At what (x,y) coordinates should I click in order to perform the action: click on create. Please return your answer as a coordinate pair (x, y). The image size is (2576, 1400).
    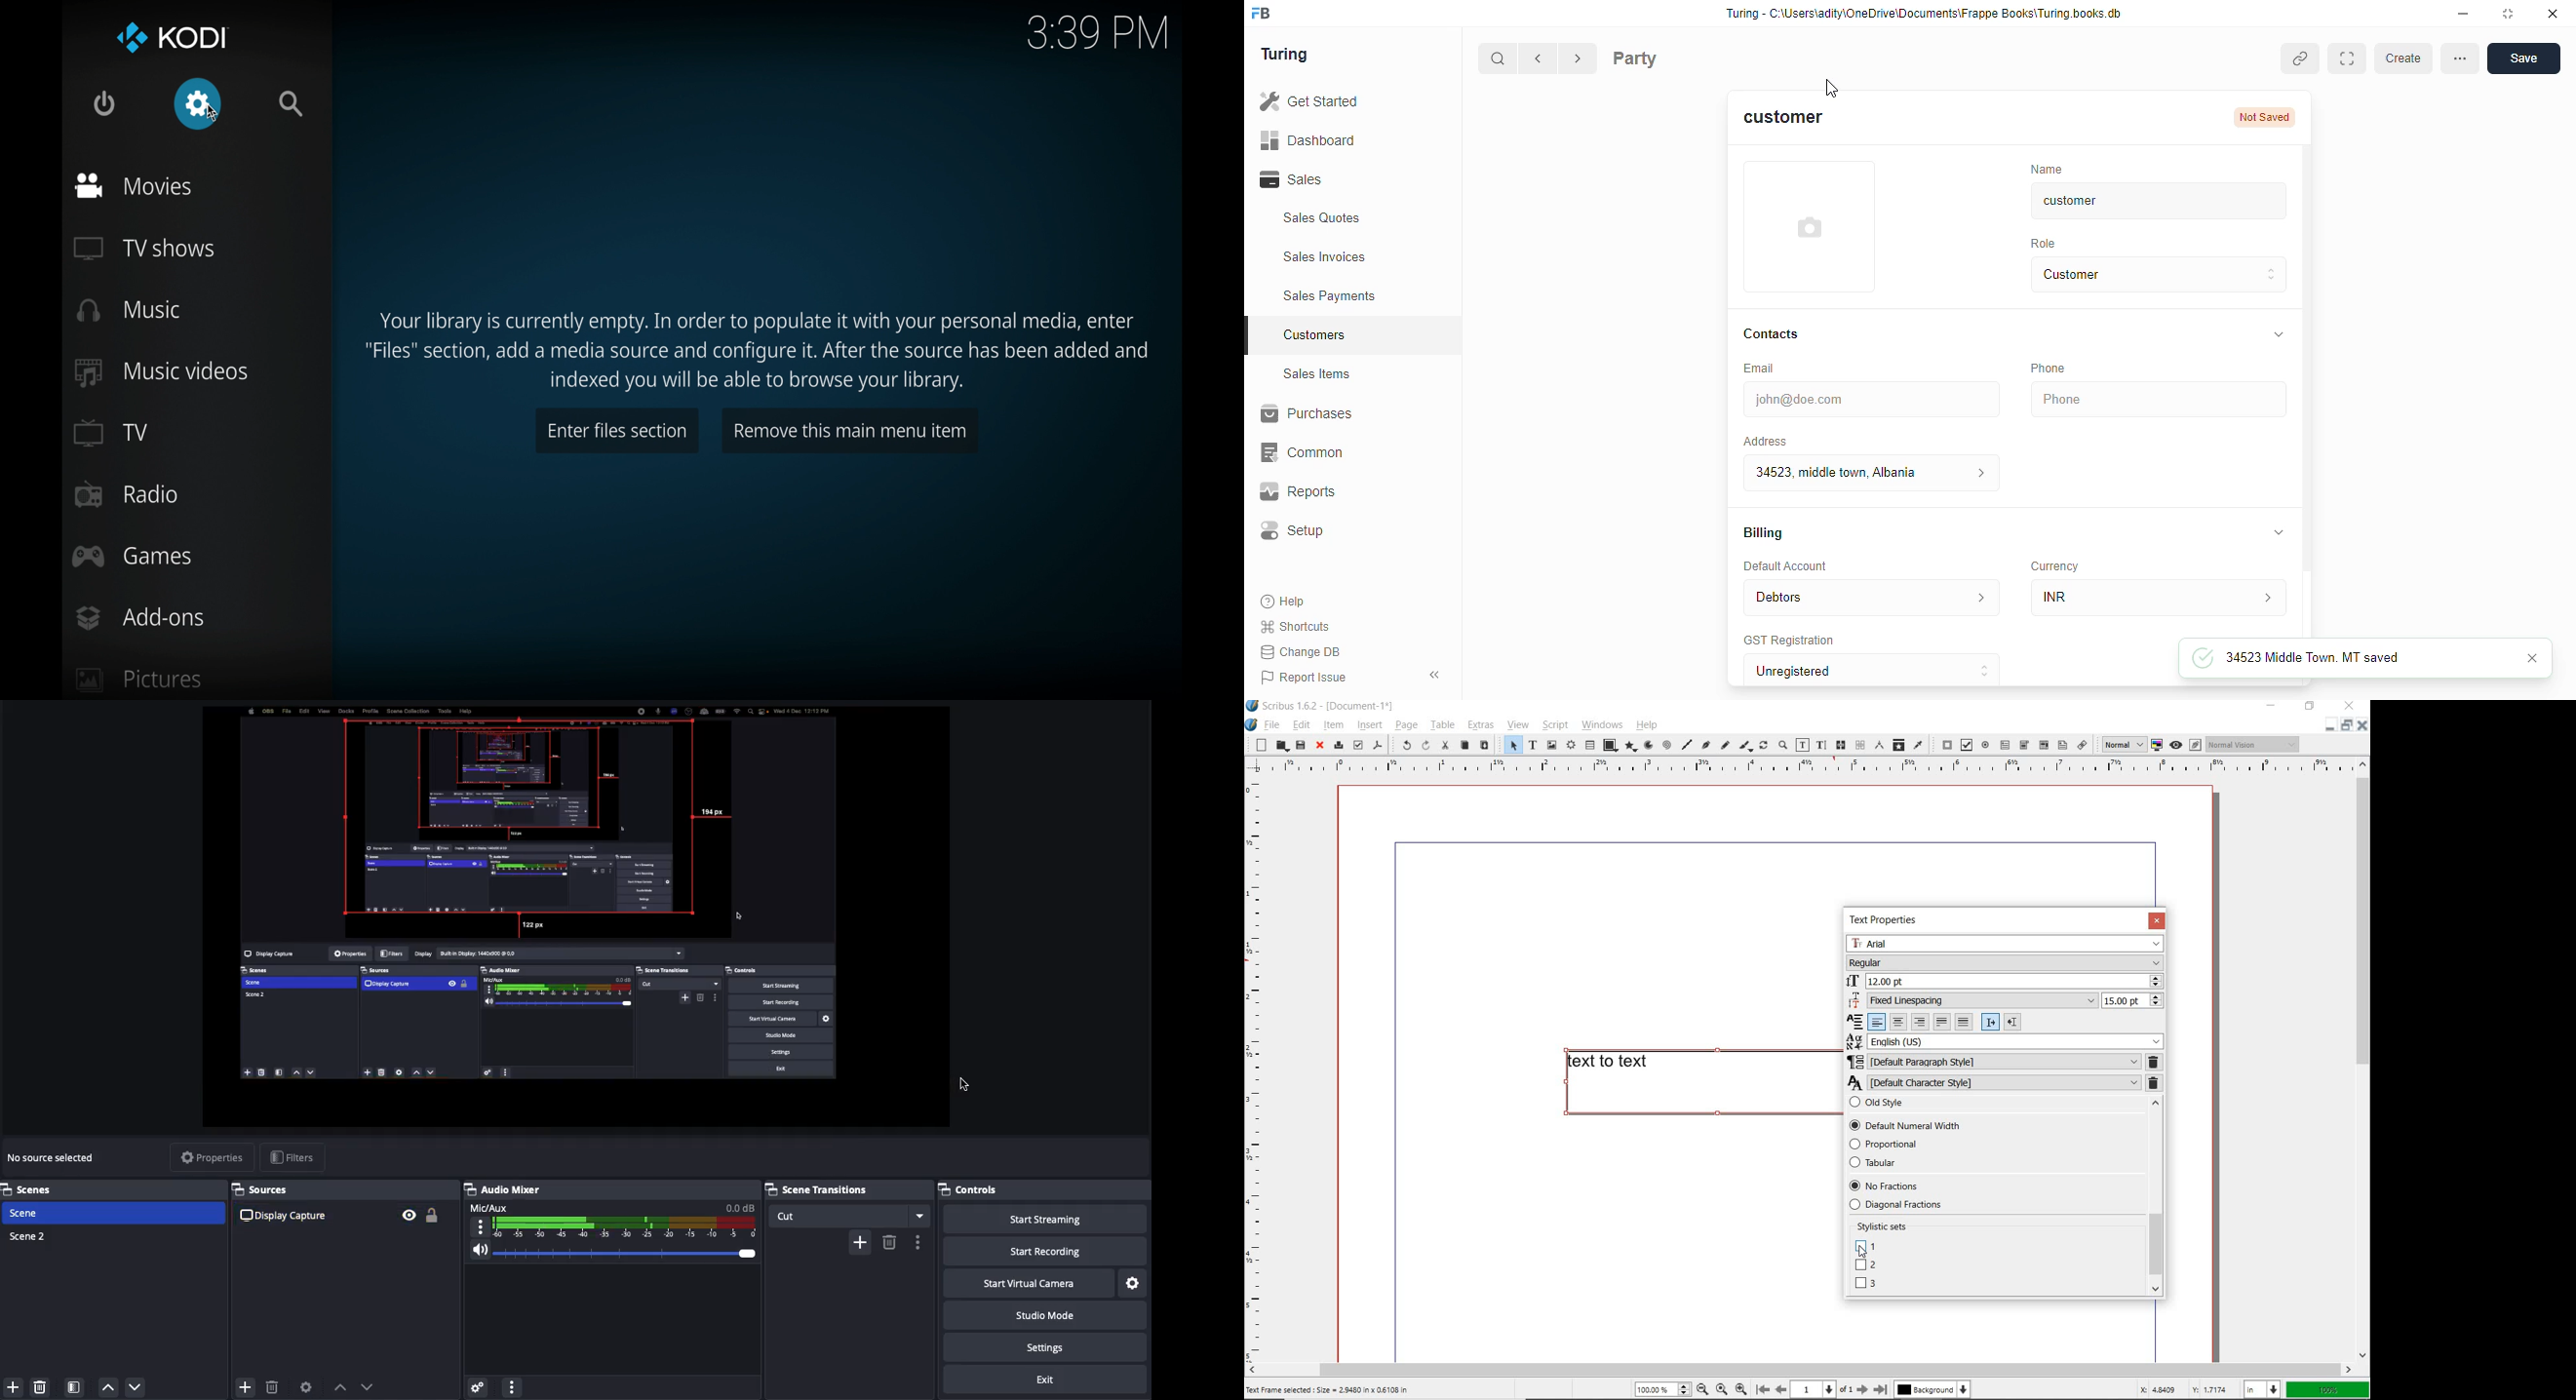
    Looking at the image, I should click on (2405, 60).